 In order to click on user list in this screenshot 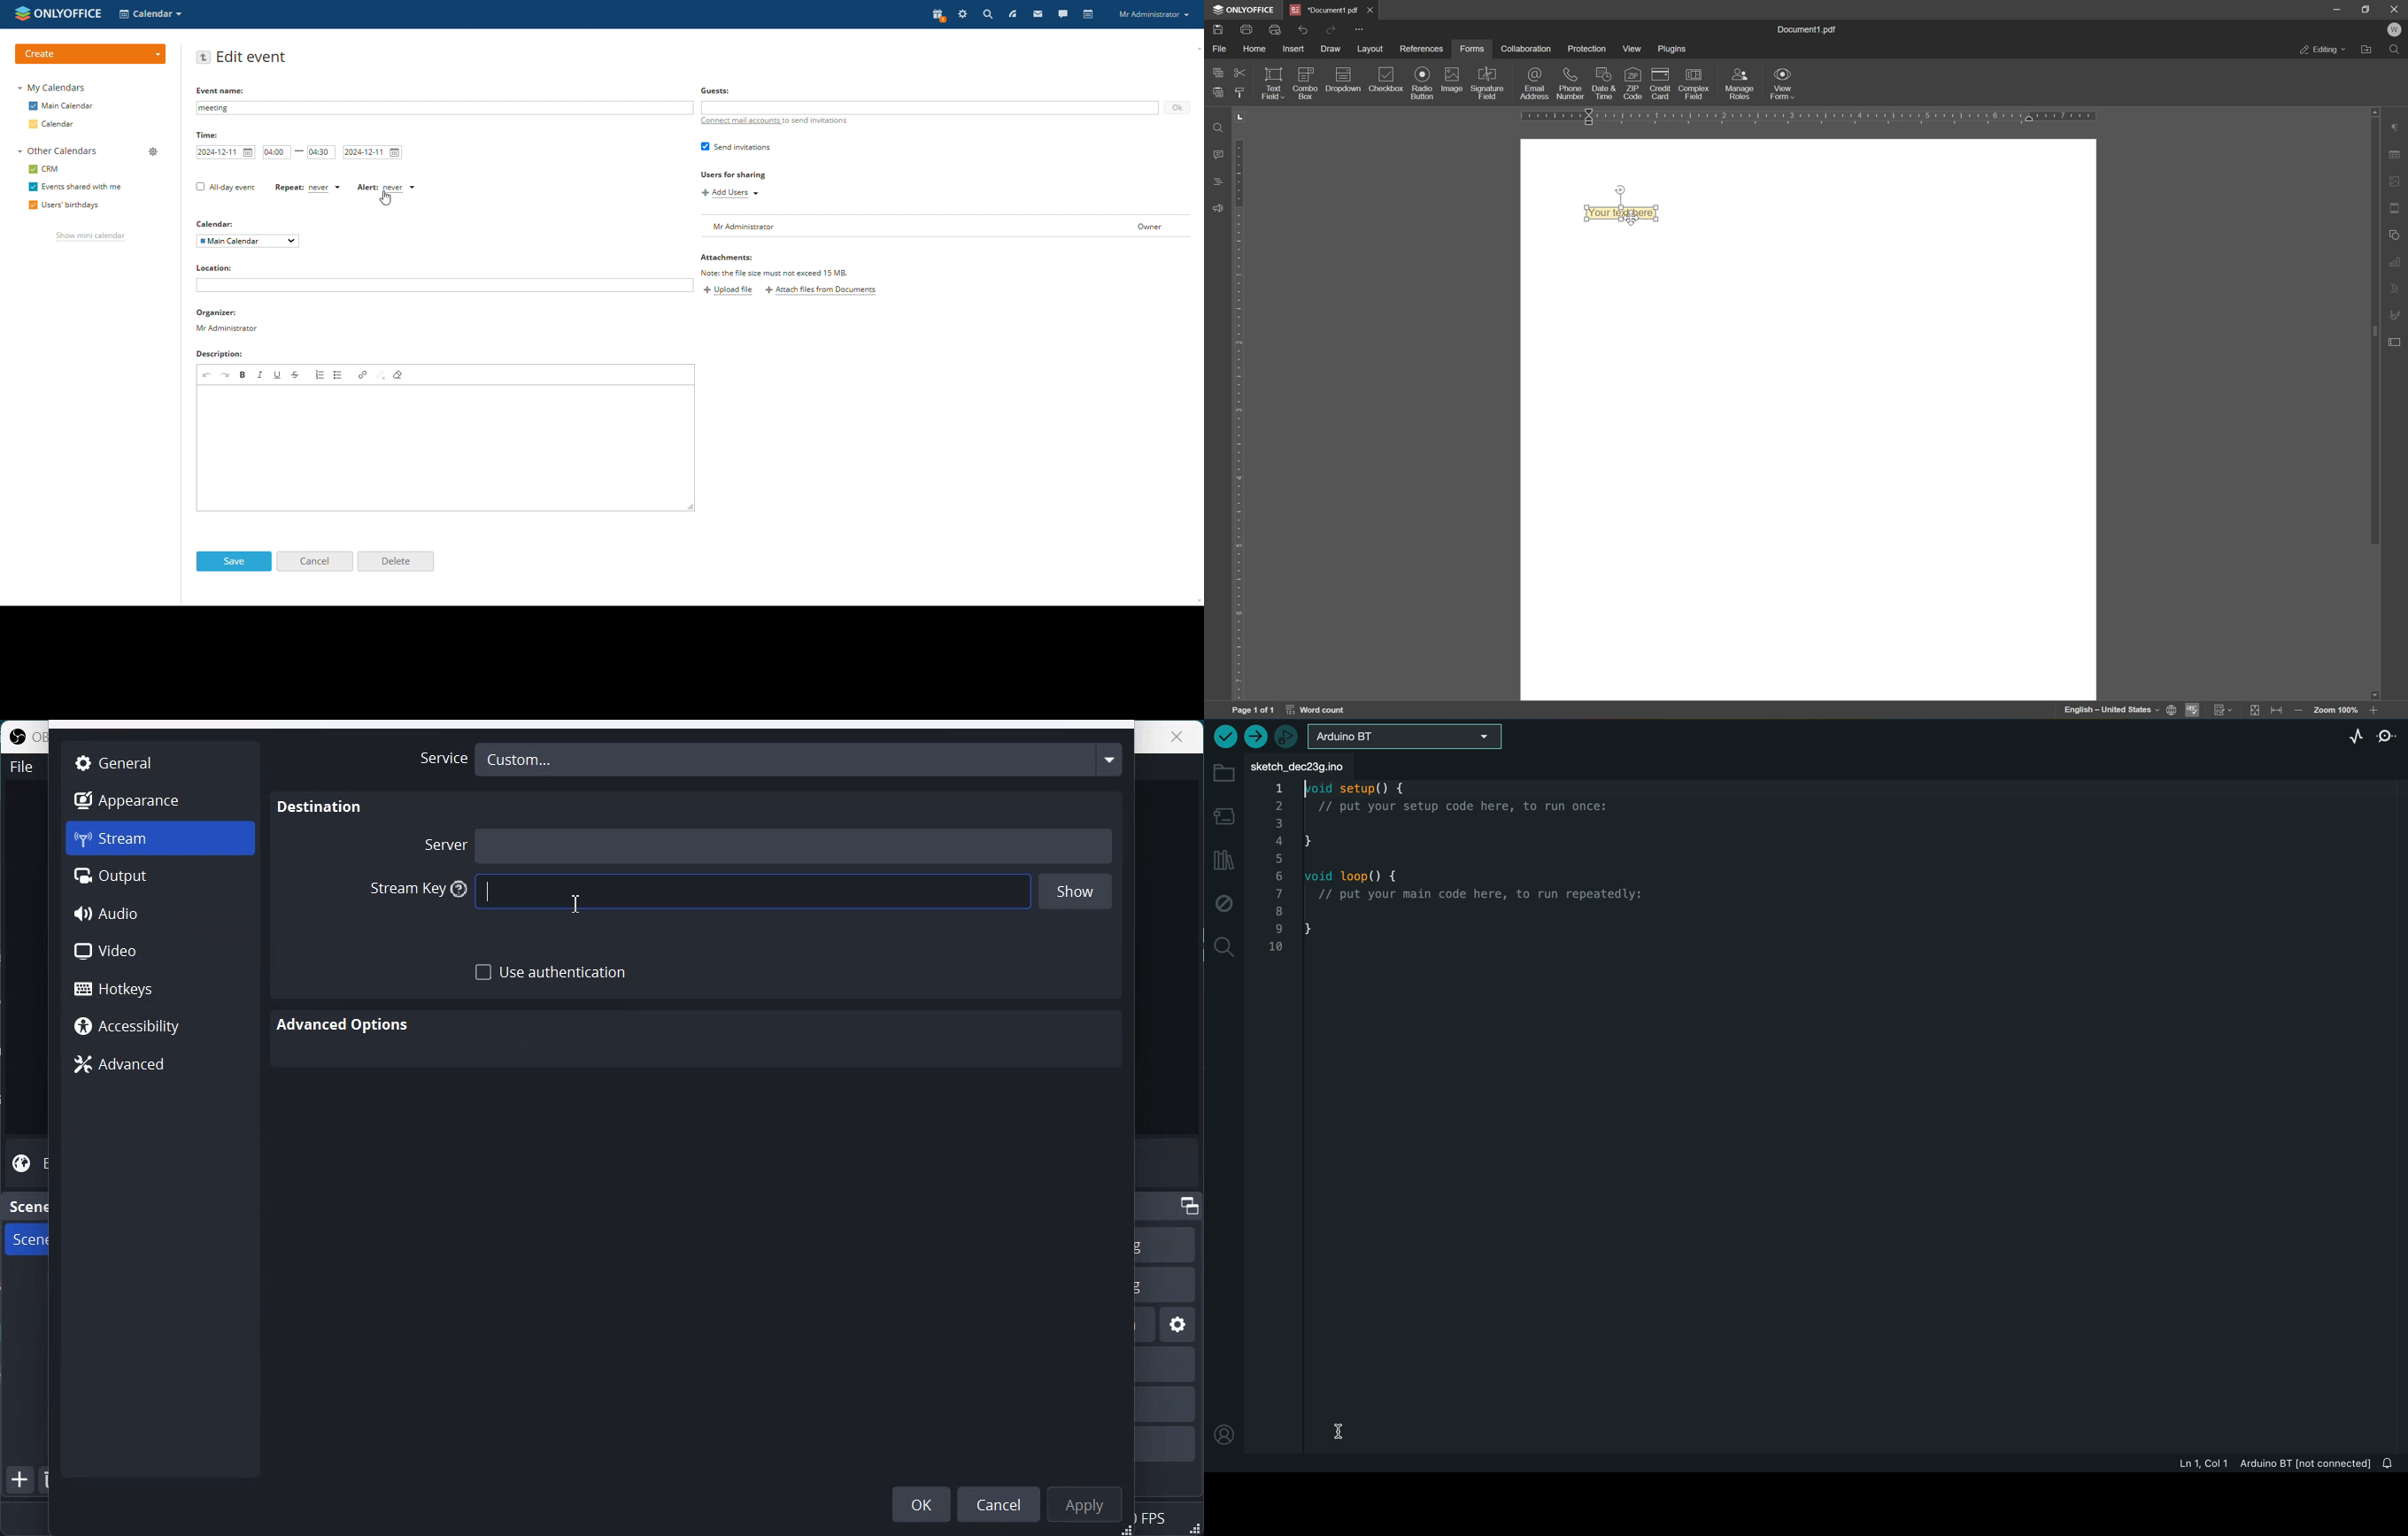, I will do `click(948, 226)`.